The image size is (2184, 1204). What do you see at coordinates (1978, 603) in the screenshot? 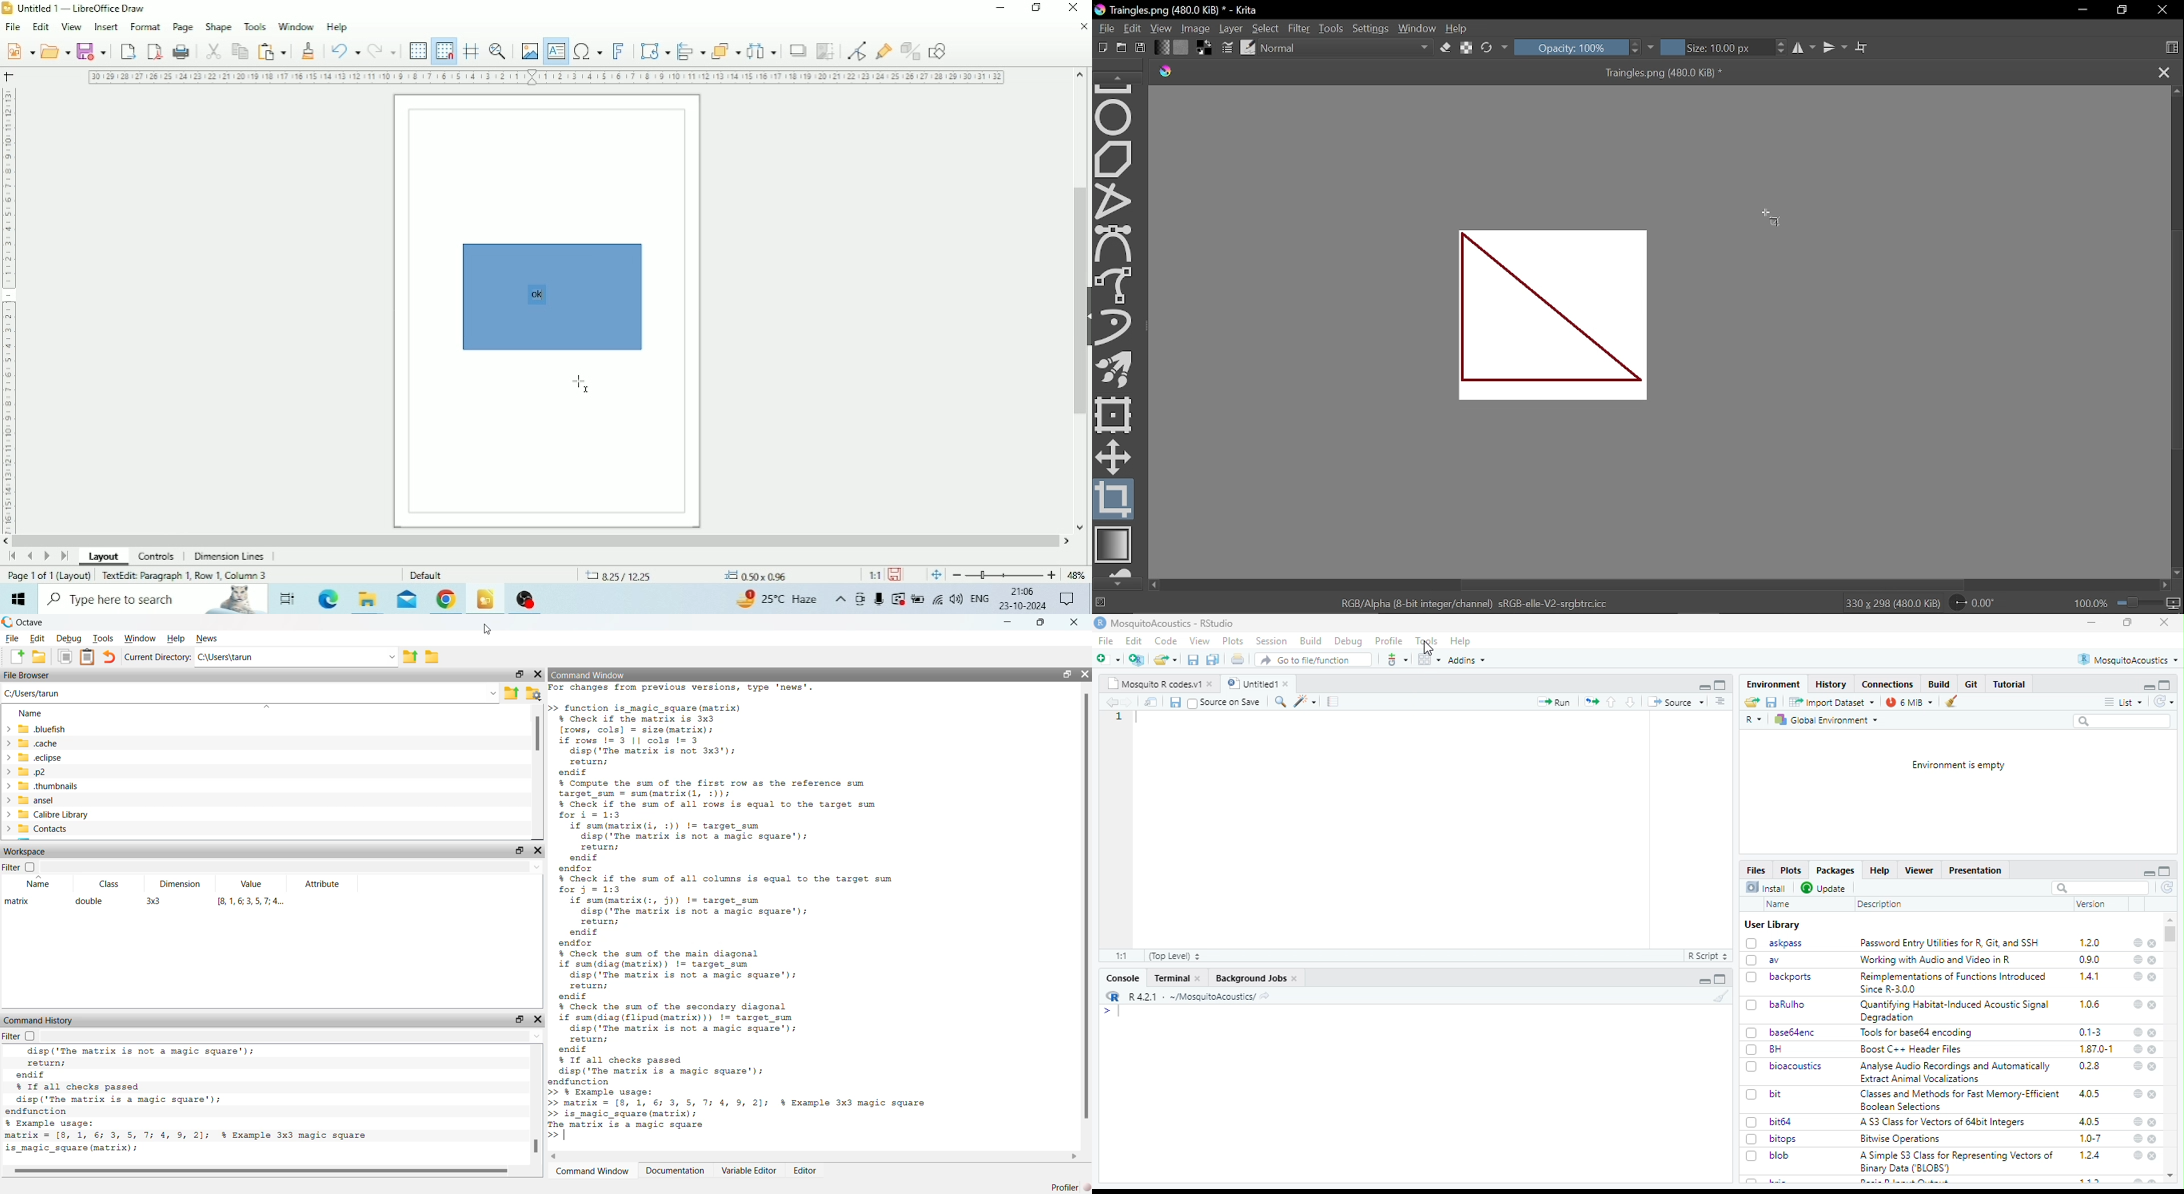
I see `Rotation` at bounding box center [1978, 603].